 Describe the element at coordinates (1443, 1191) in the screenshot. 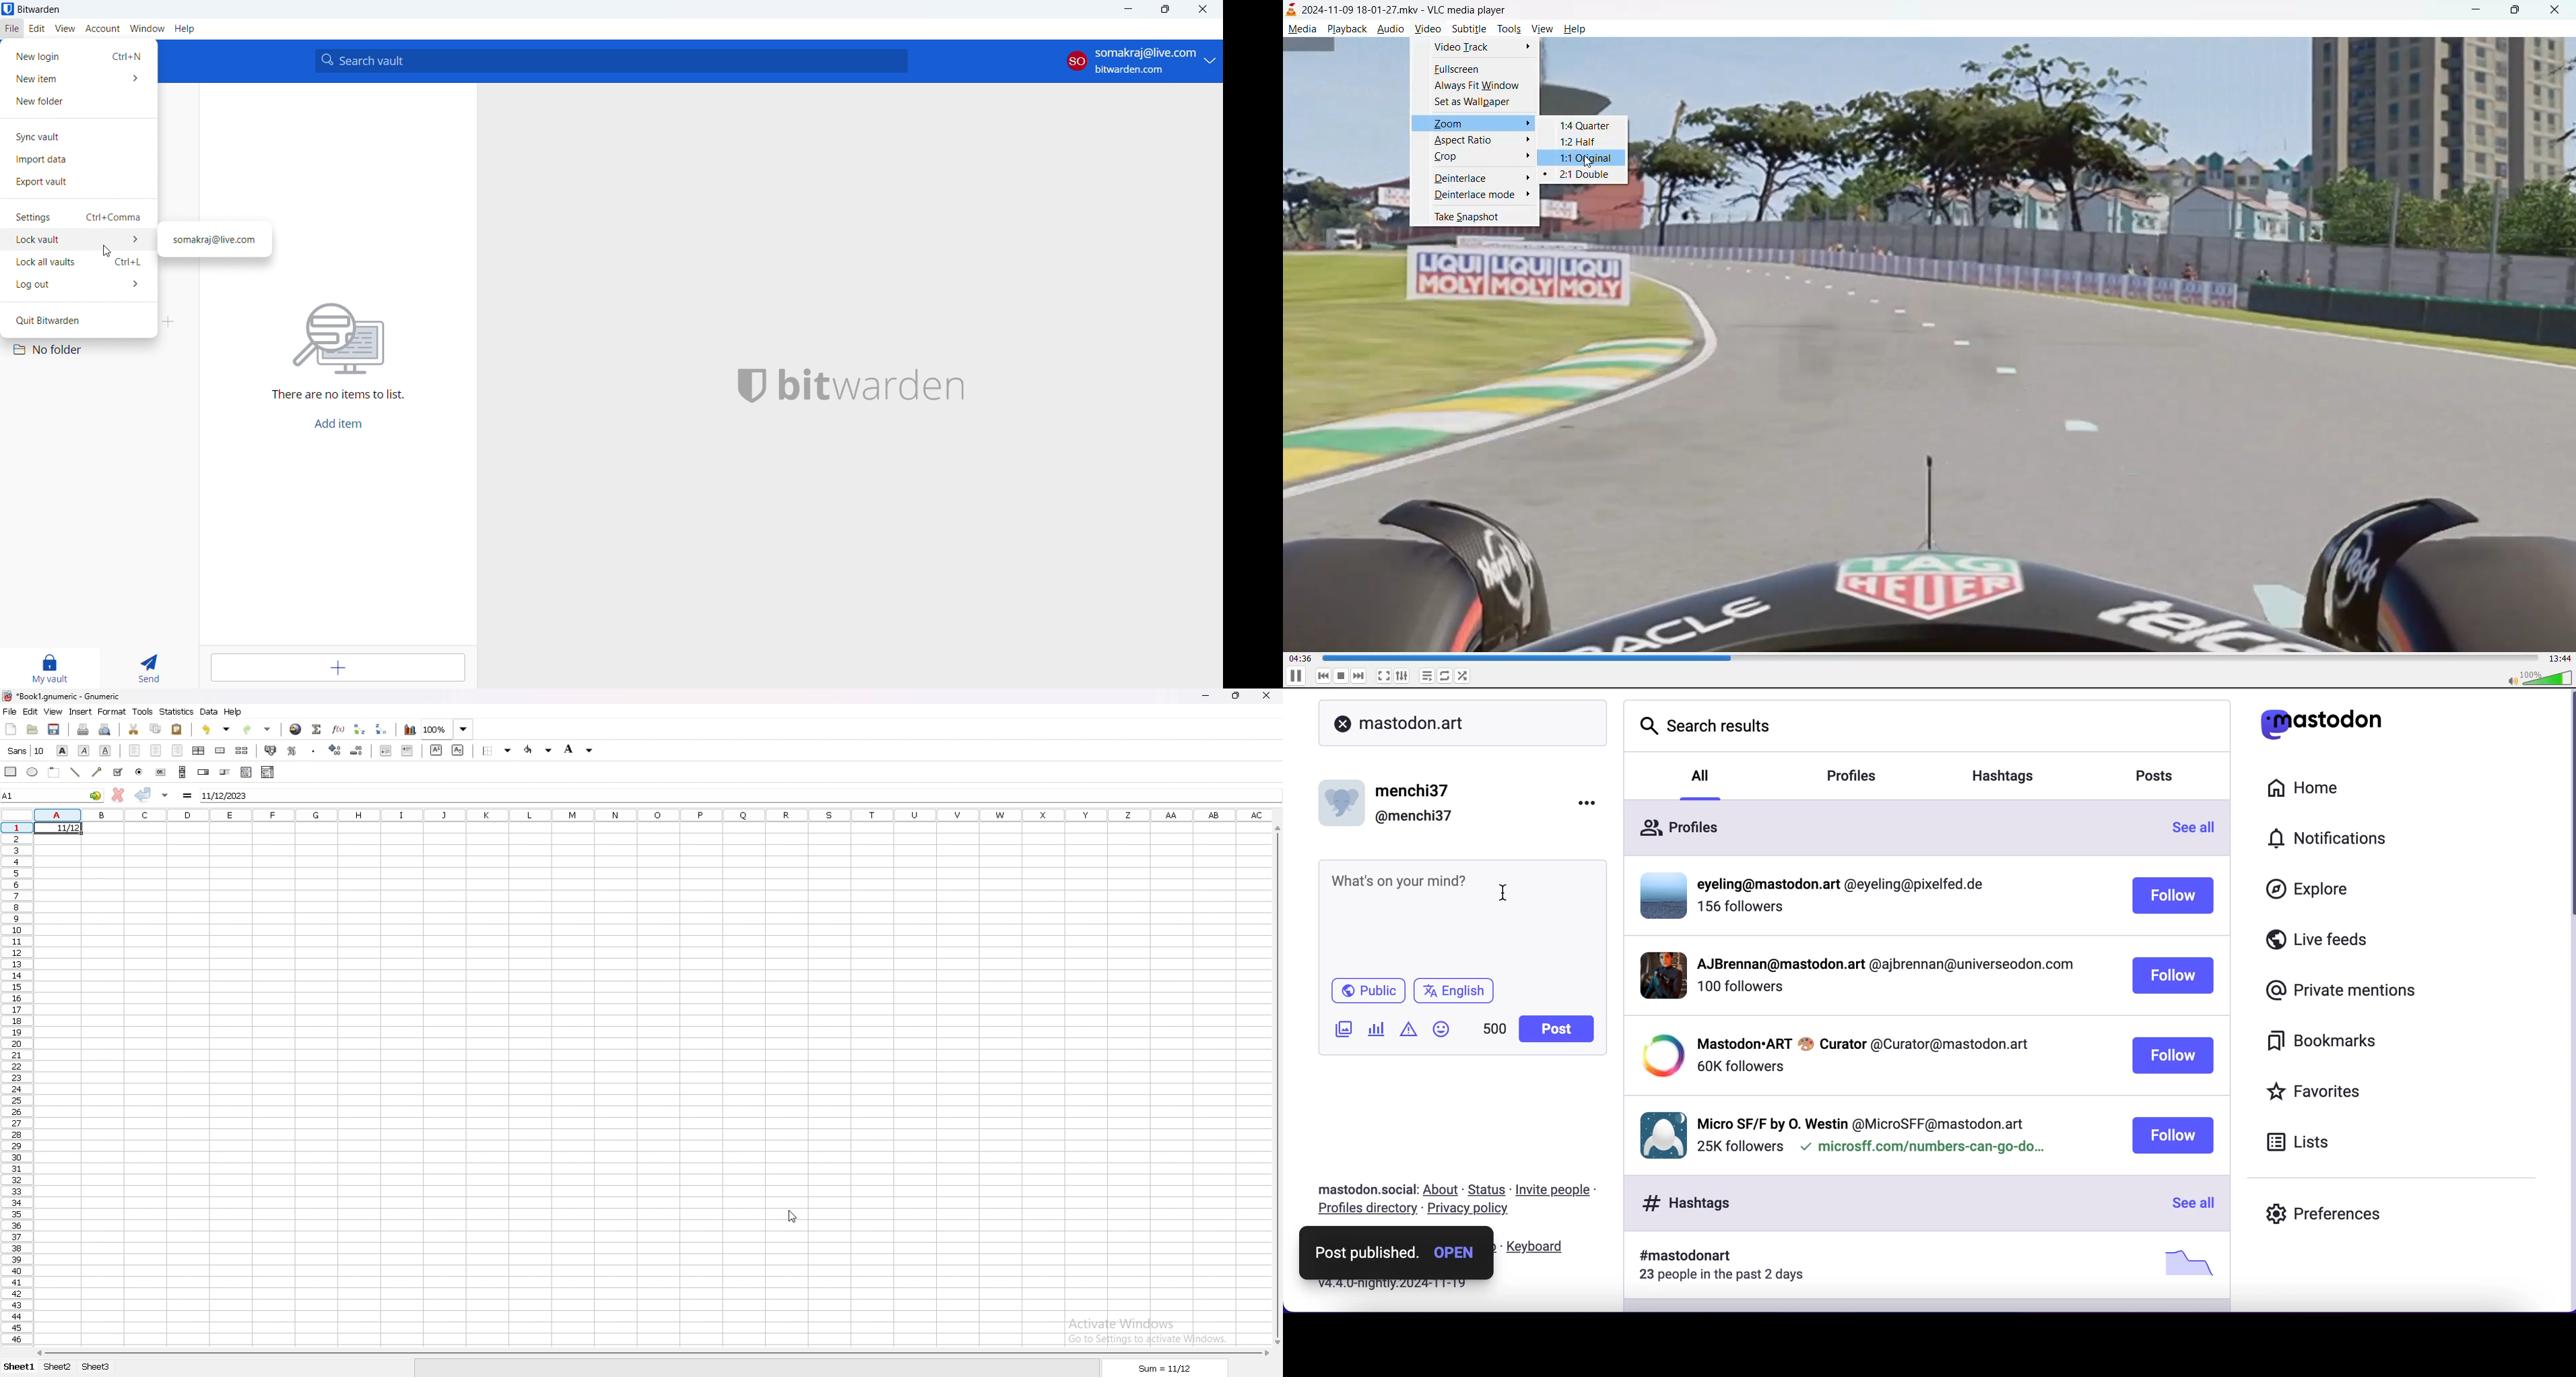

I see `about` at that location.